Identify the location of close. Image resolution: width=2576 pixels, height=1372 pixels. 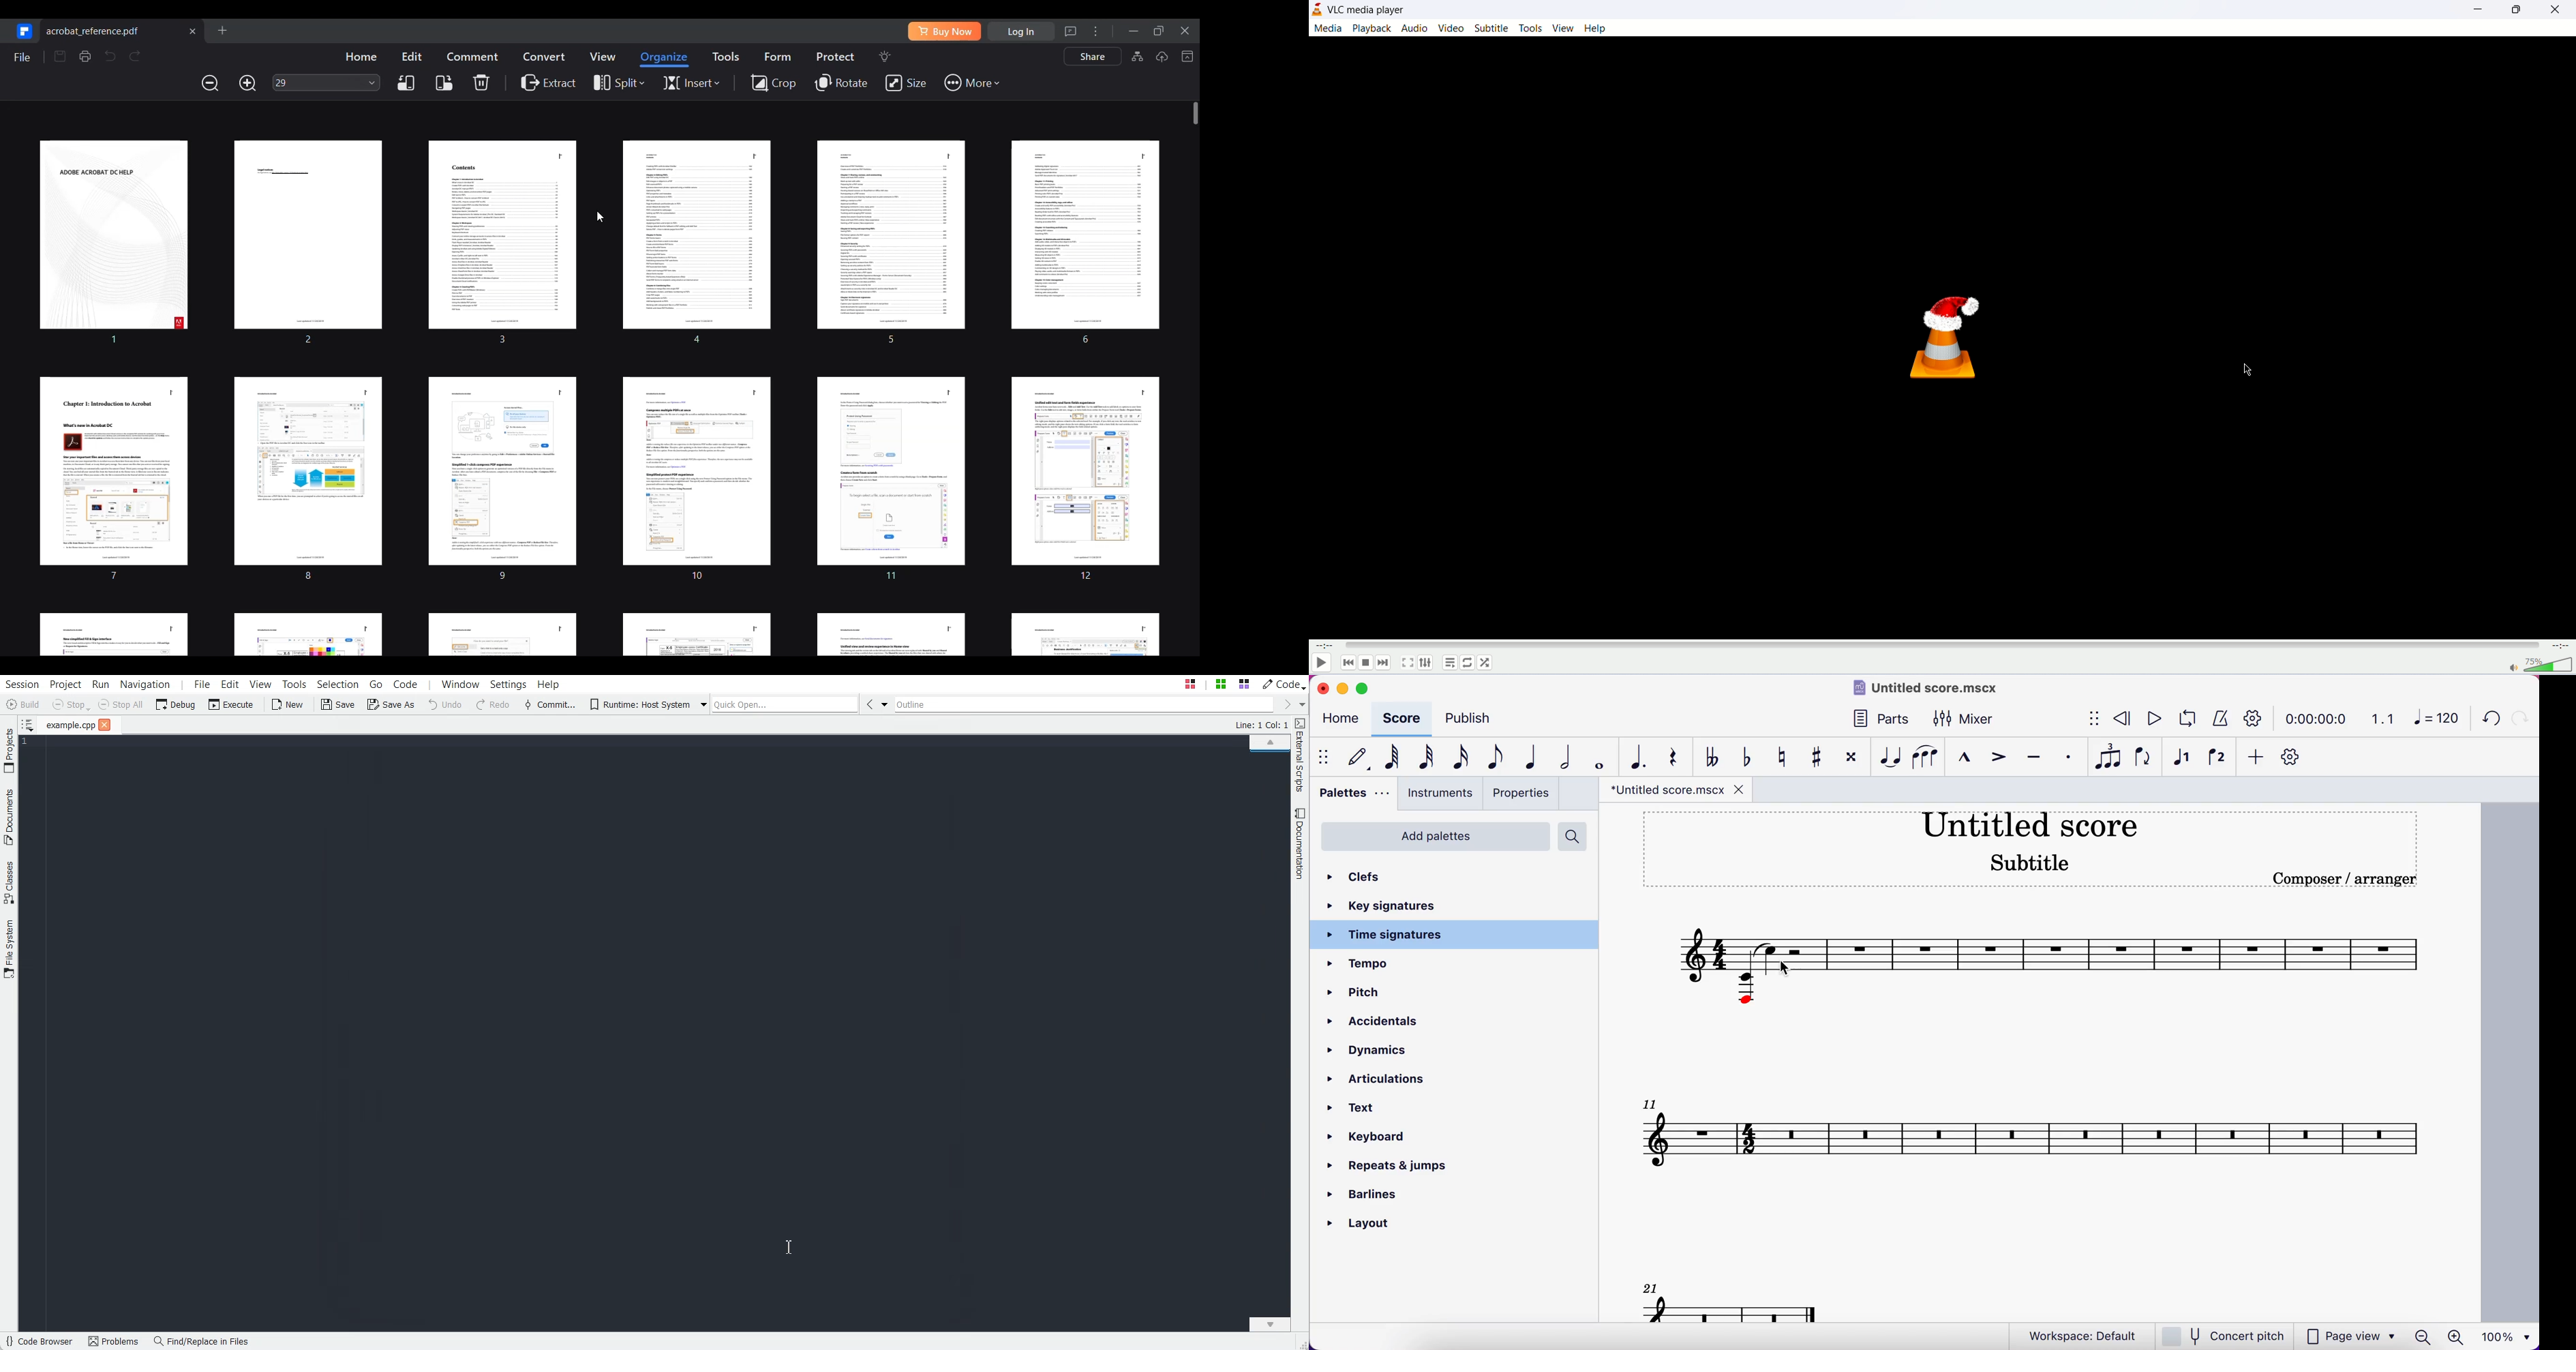
(1322, 688).